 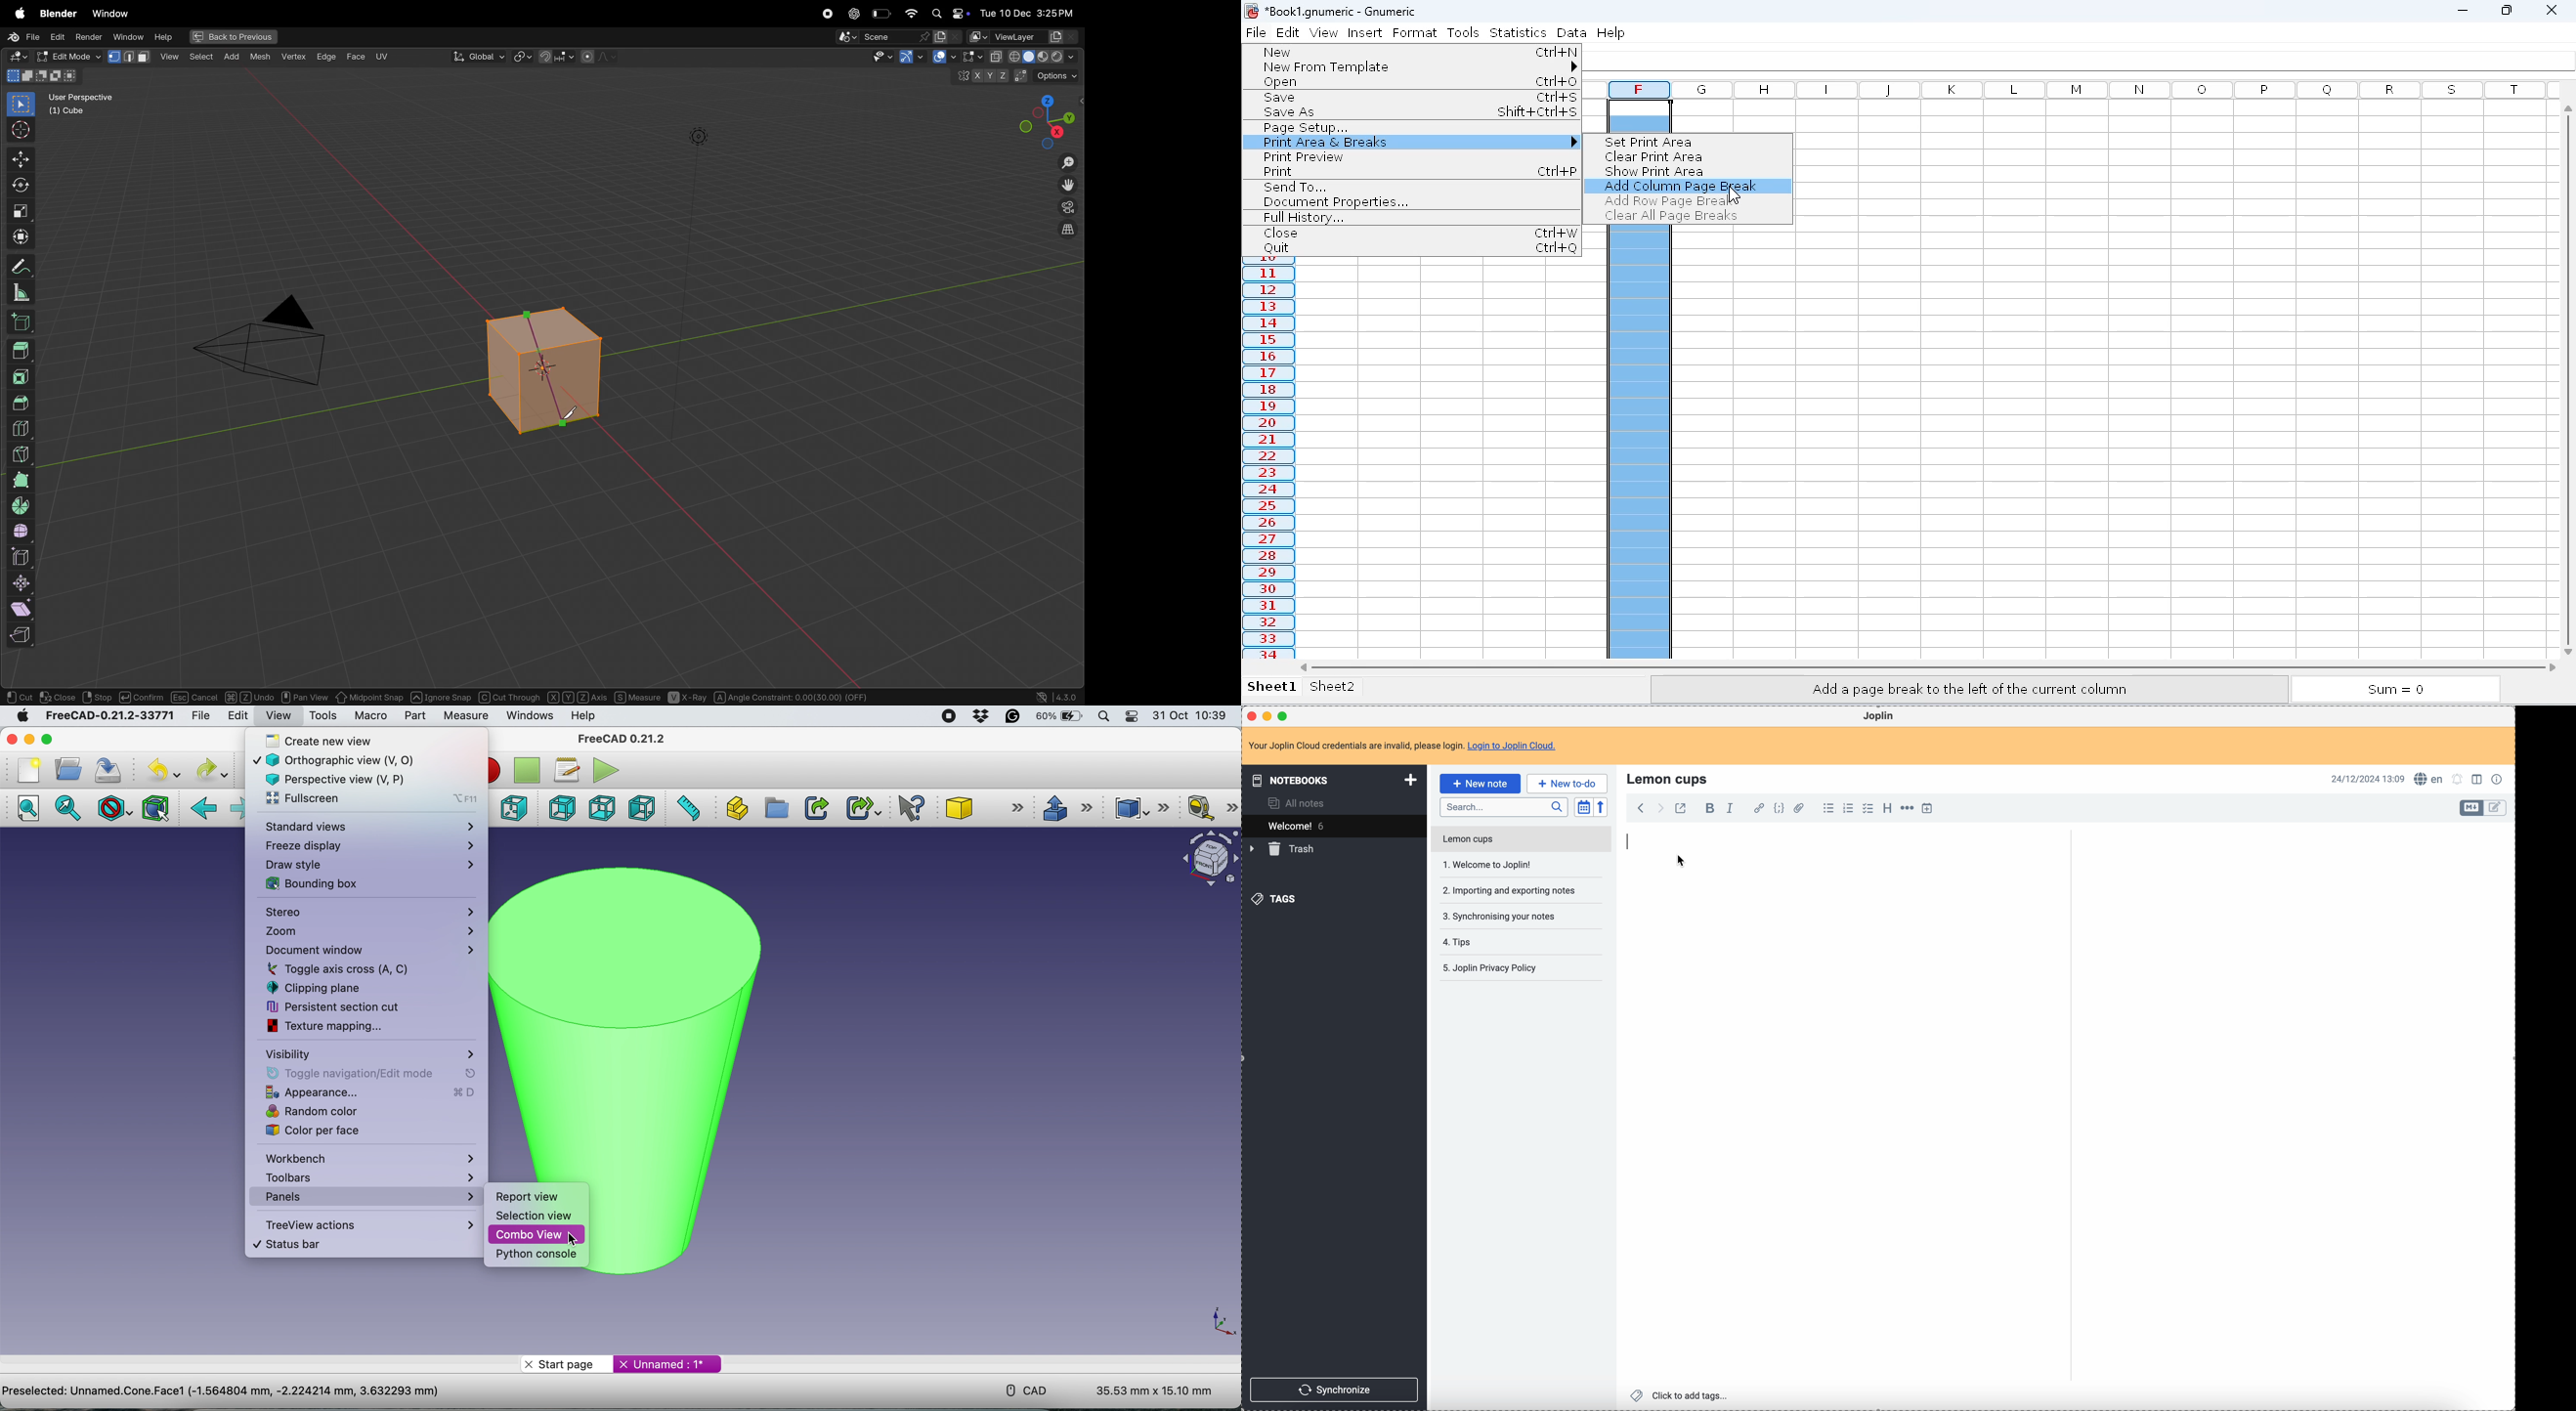 What do you see at coordinates (2116, 89) in the screenshot?
I see `columns` at bounding box center [2116, 89].